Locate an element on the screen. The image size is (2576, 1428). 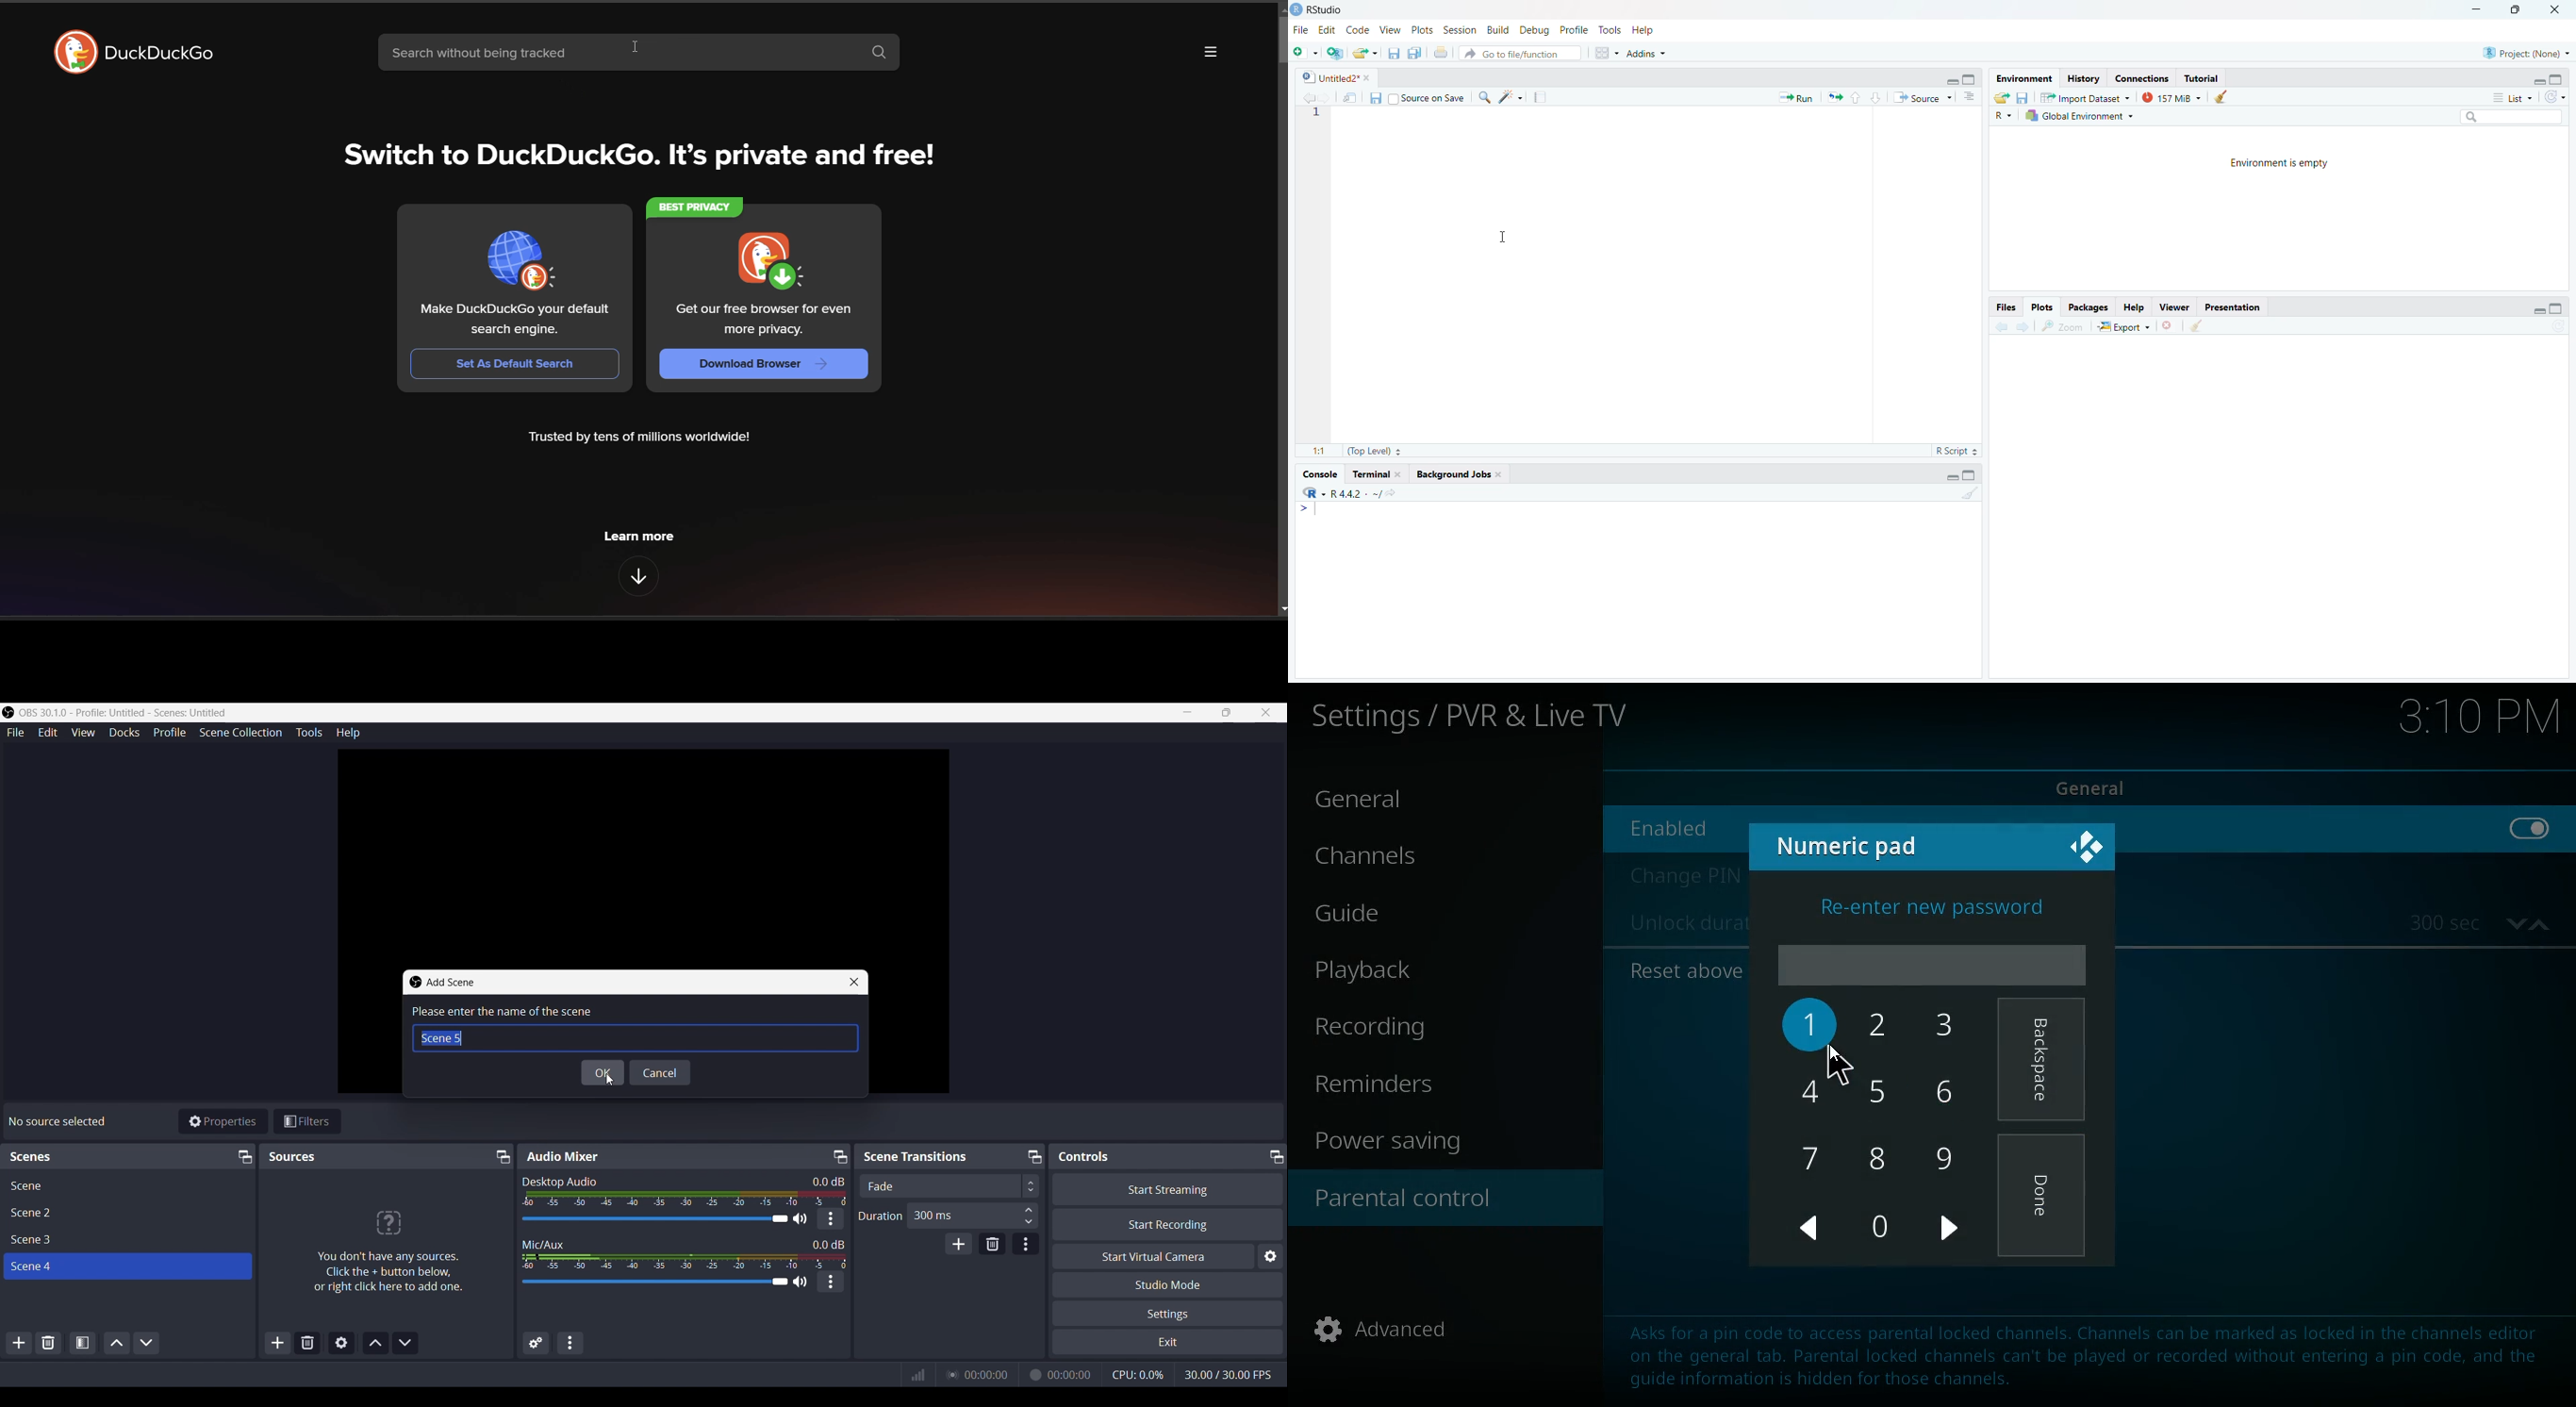
Tools is located at coordinates (310, 732).